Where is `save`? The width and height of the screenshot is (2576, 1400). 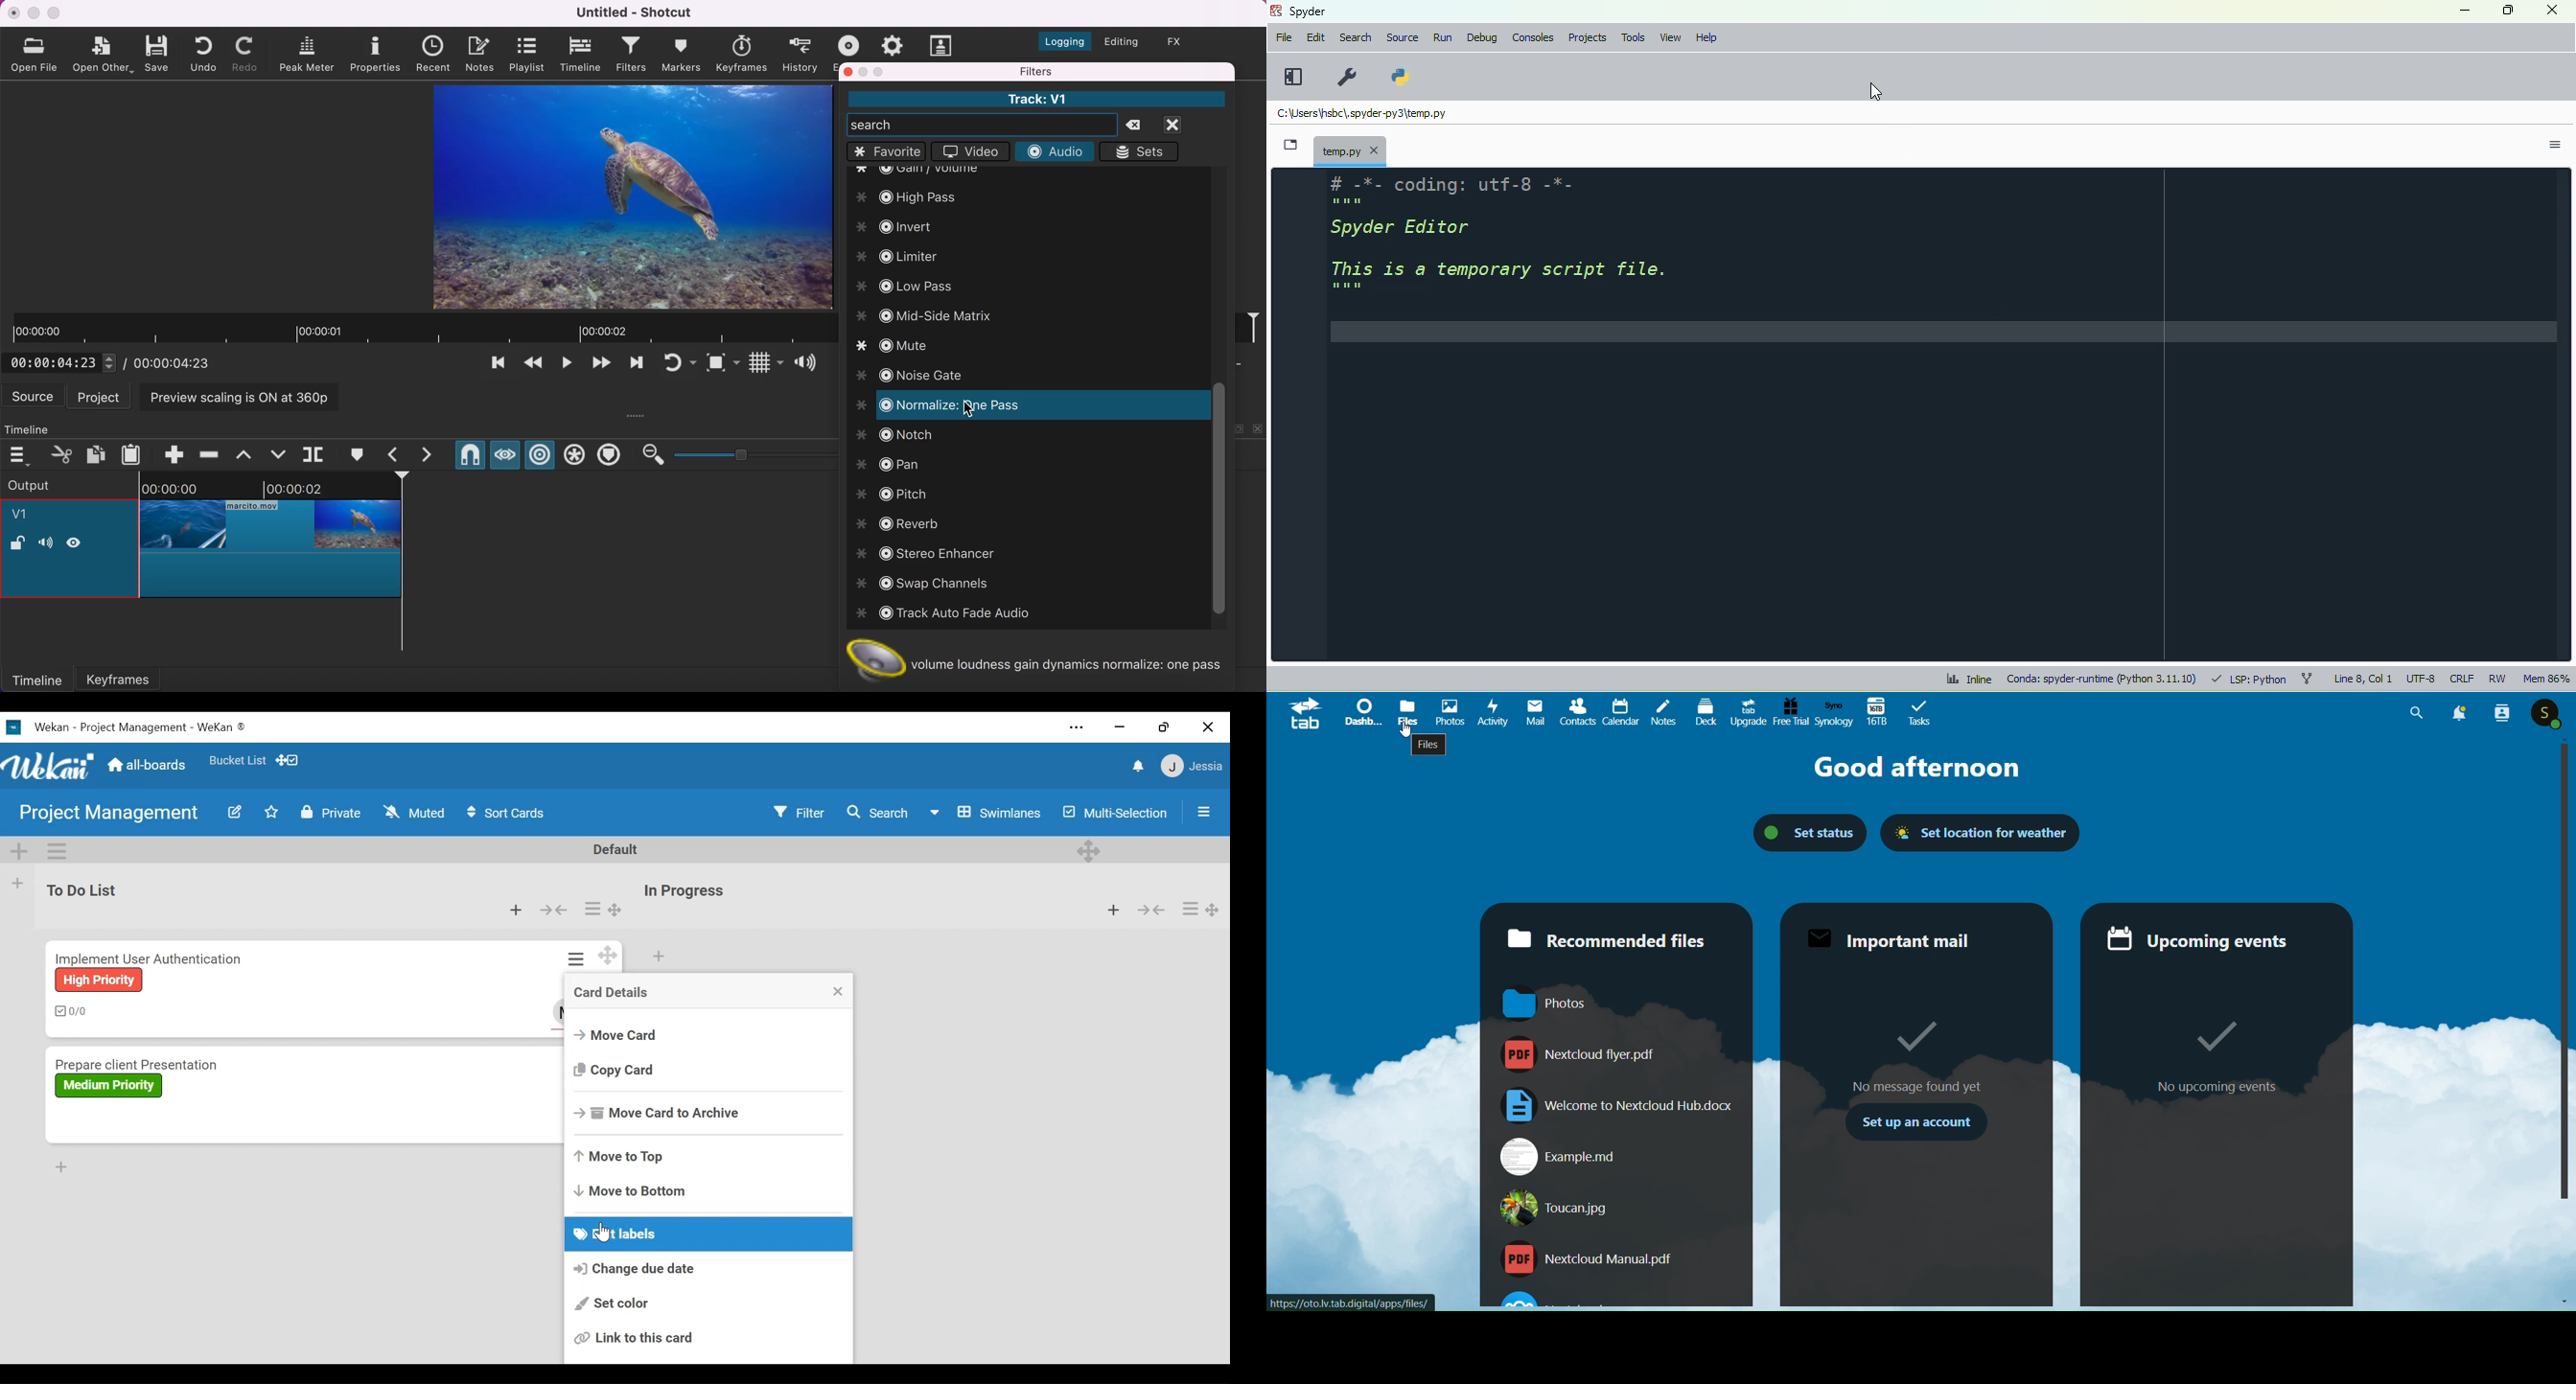
save is located at coordinates (158, 52).